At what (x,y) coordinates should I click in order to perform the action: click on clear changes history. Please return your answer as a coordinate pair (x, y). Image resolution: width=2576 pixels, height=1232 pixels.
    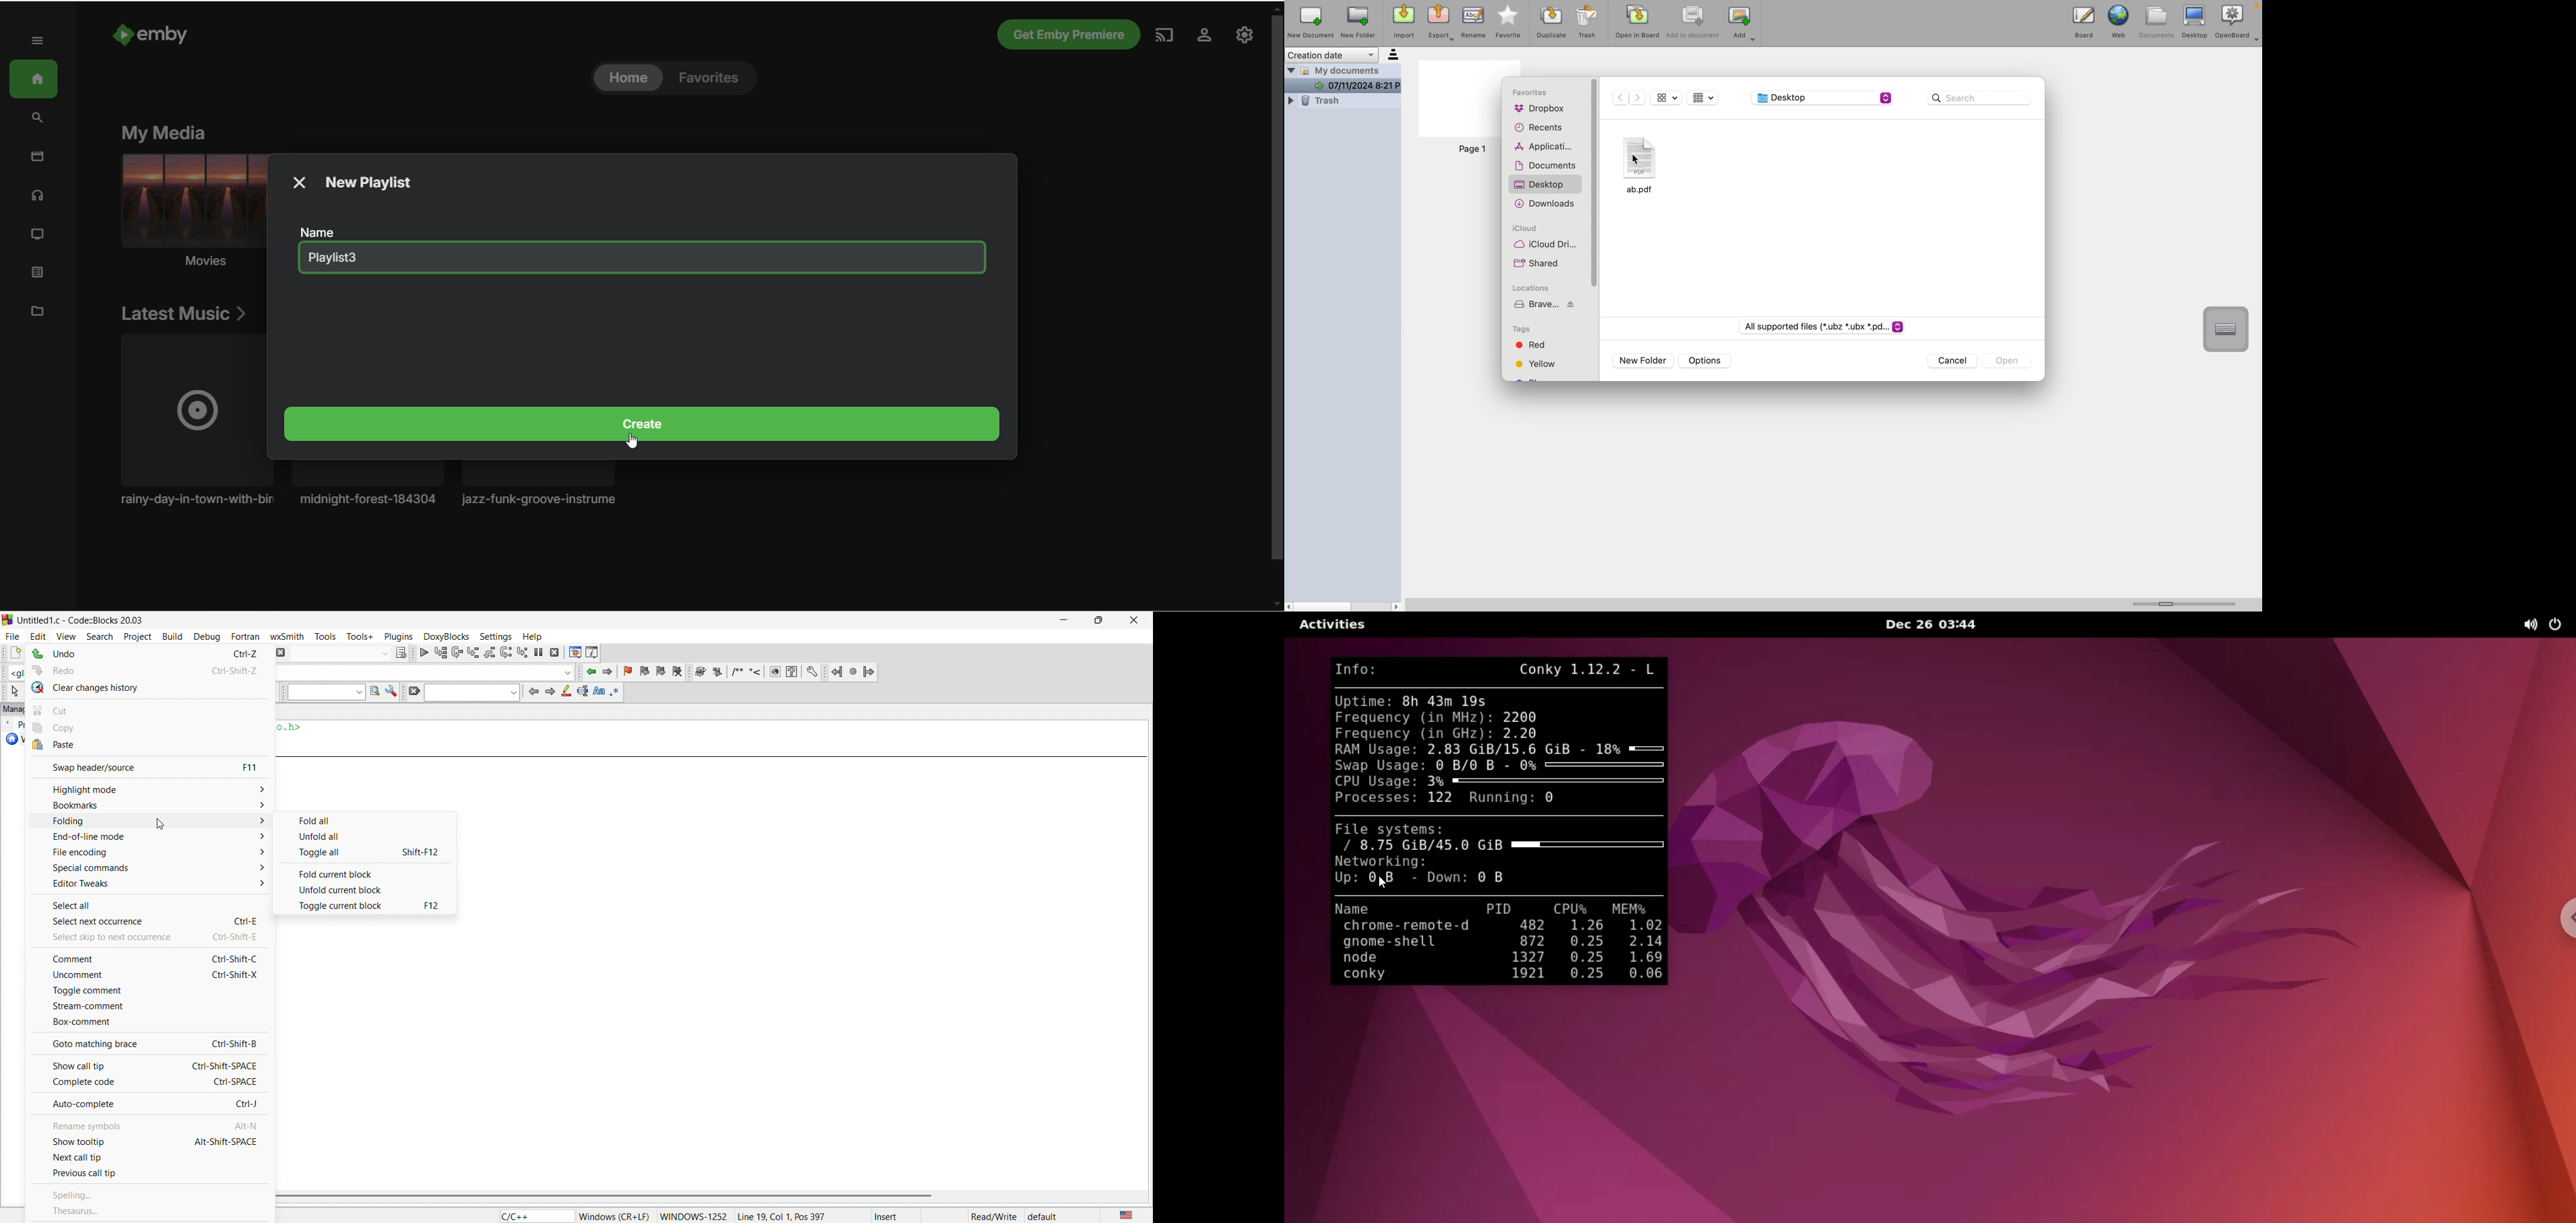
    Looking at the image, I should click on (150, 688).